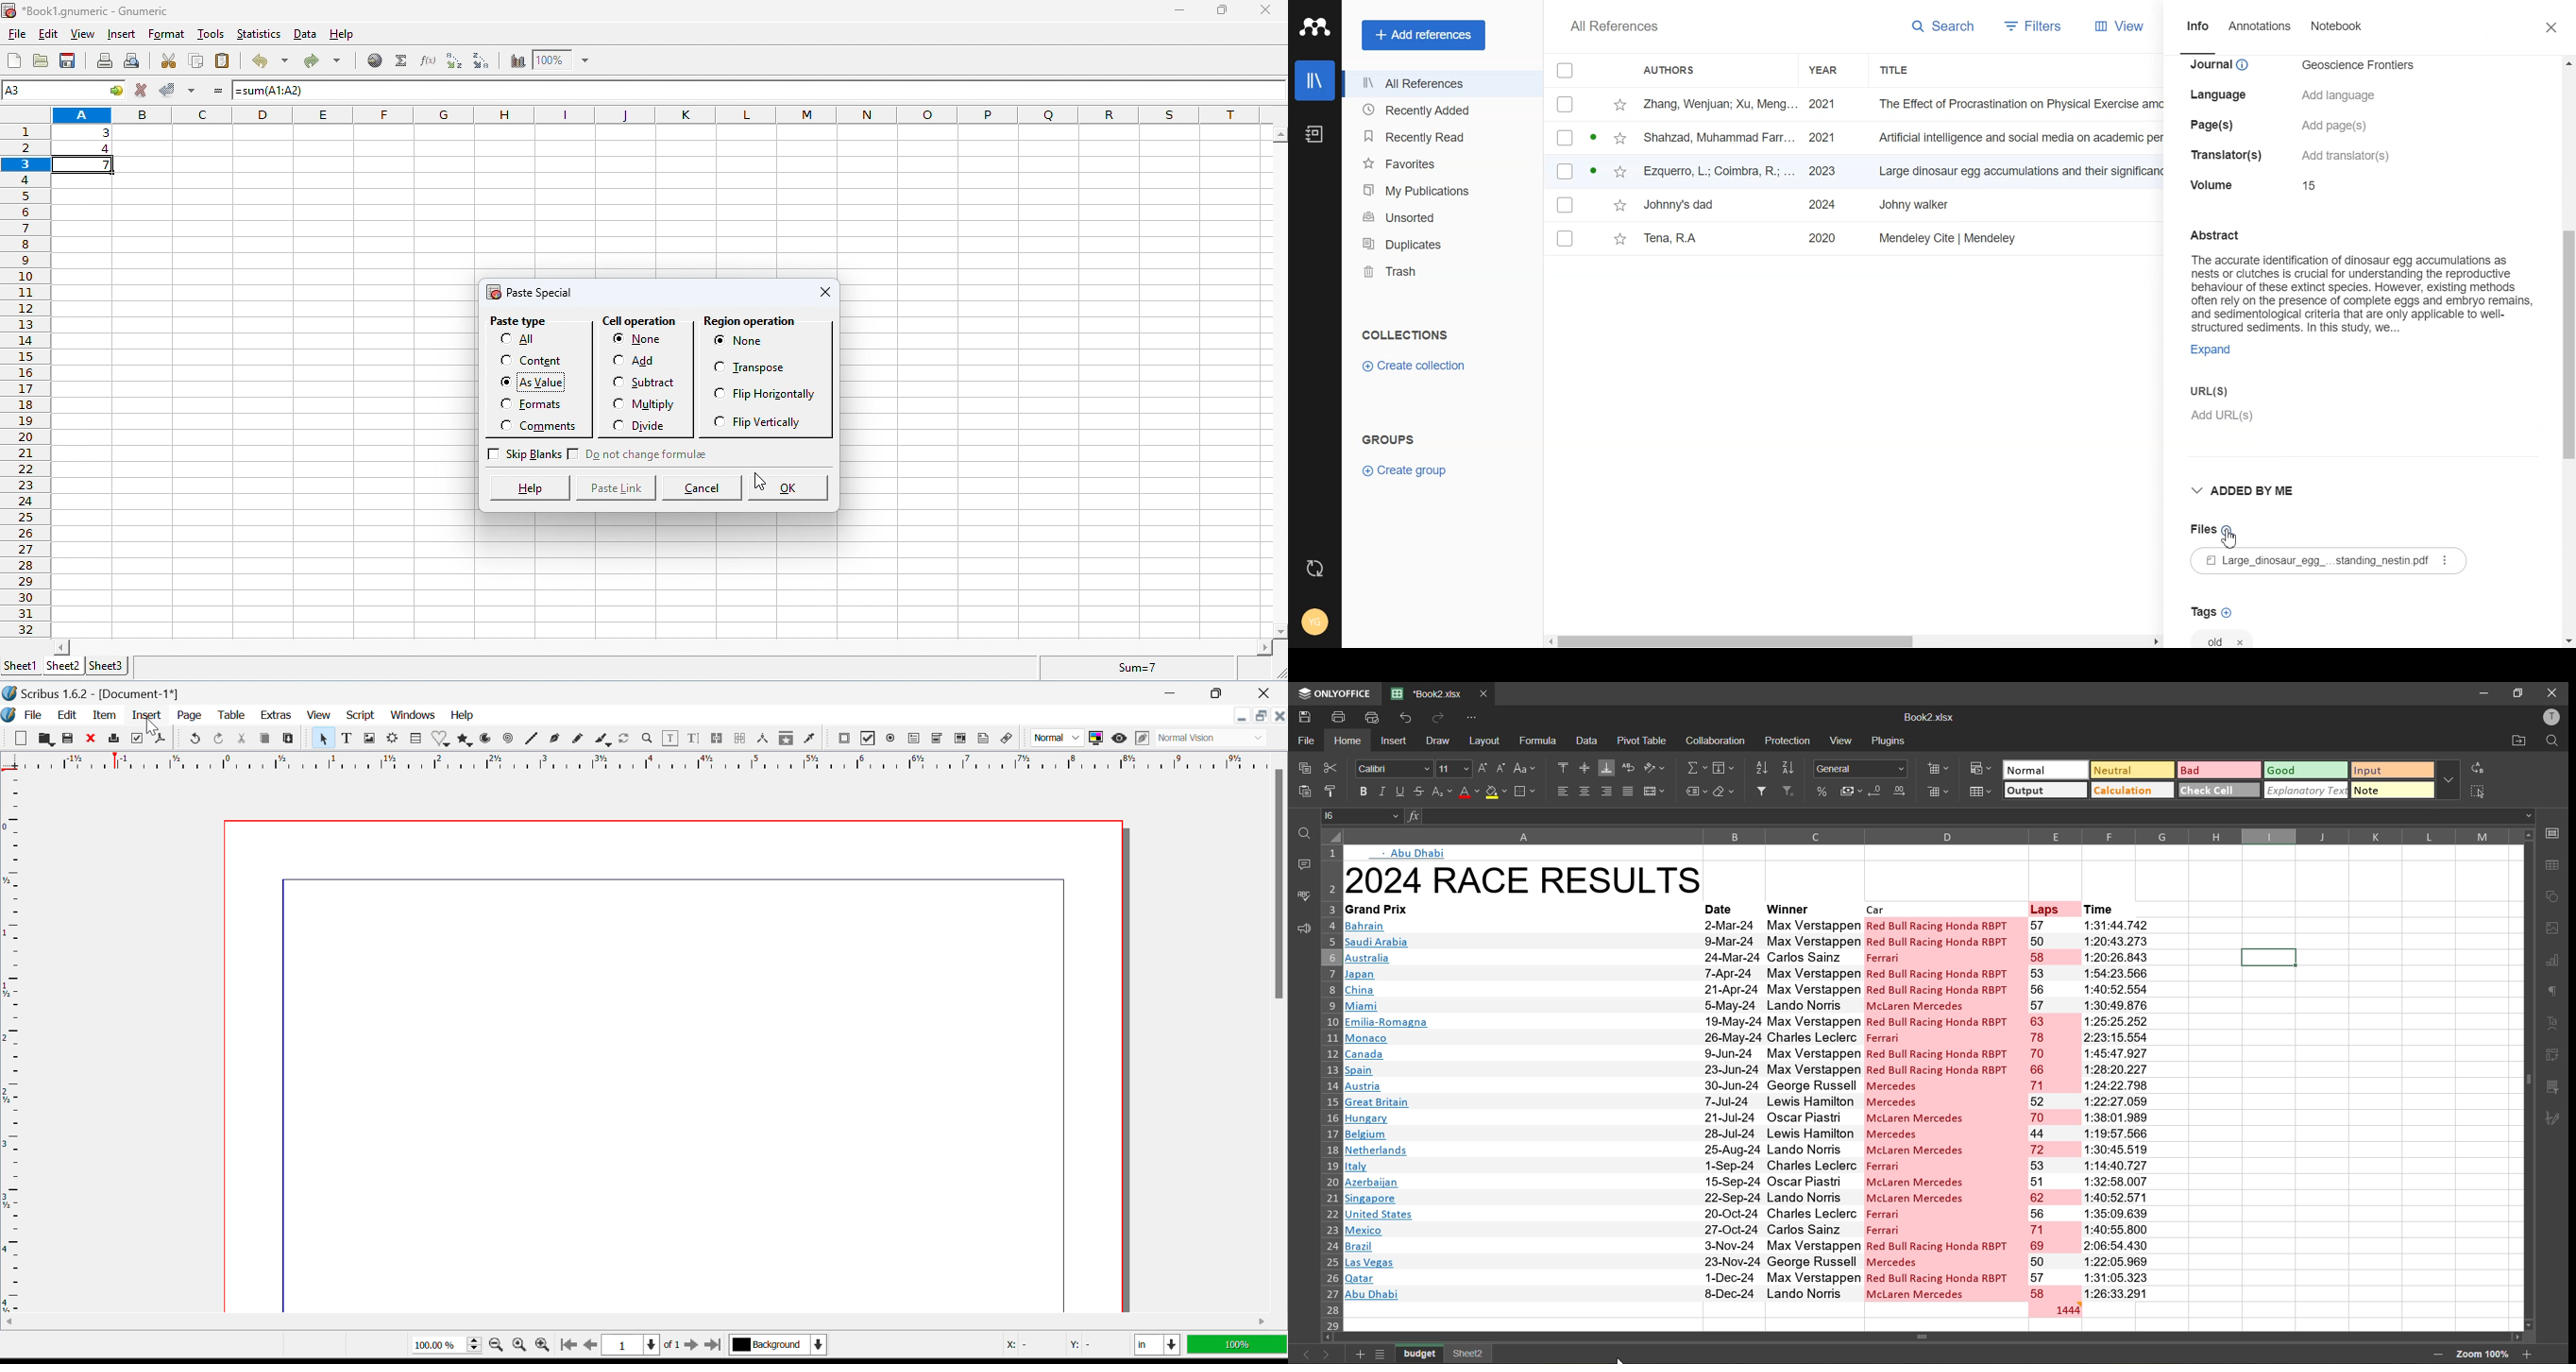 The width and height of the screenshot is (2576, 1372). Describe the element at coordinates (1303, 897) in the screenshot. I see `spellcheck` at that location.